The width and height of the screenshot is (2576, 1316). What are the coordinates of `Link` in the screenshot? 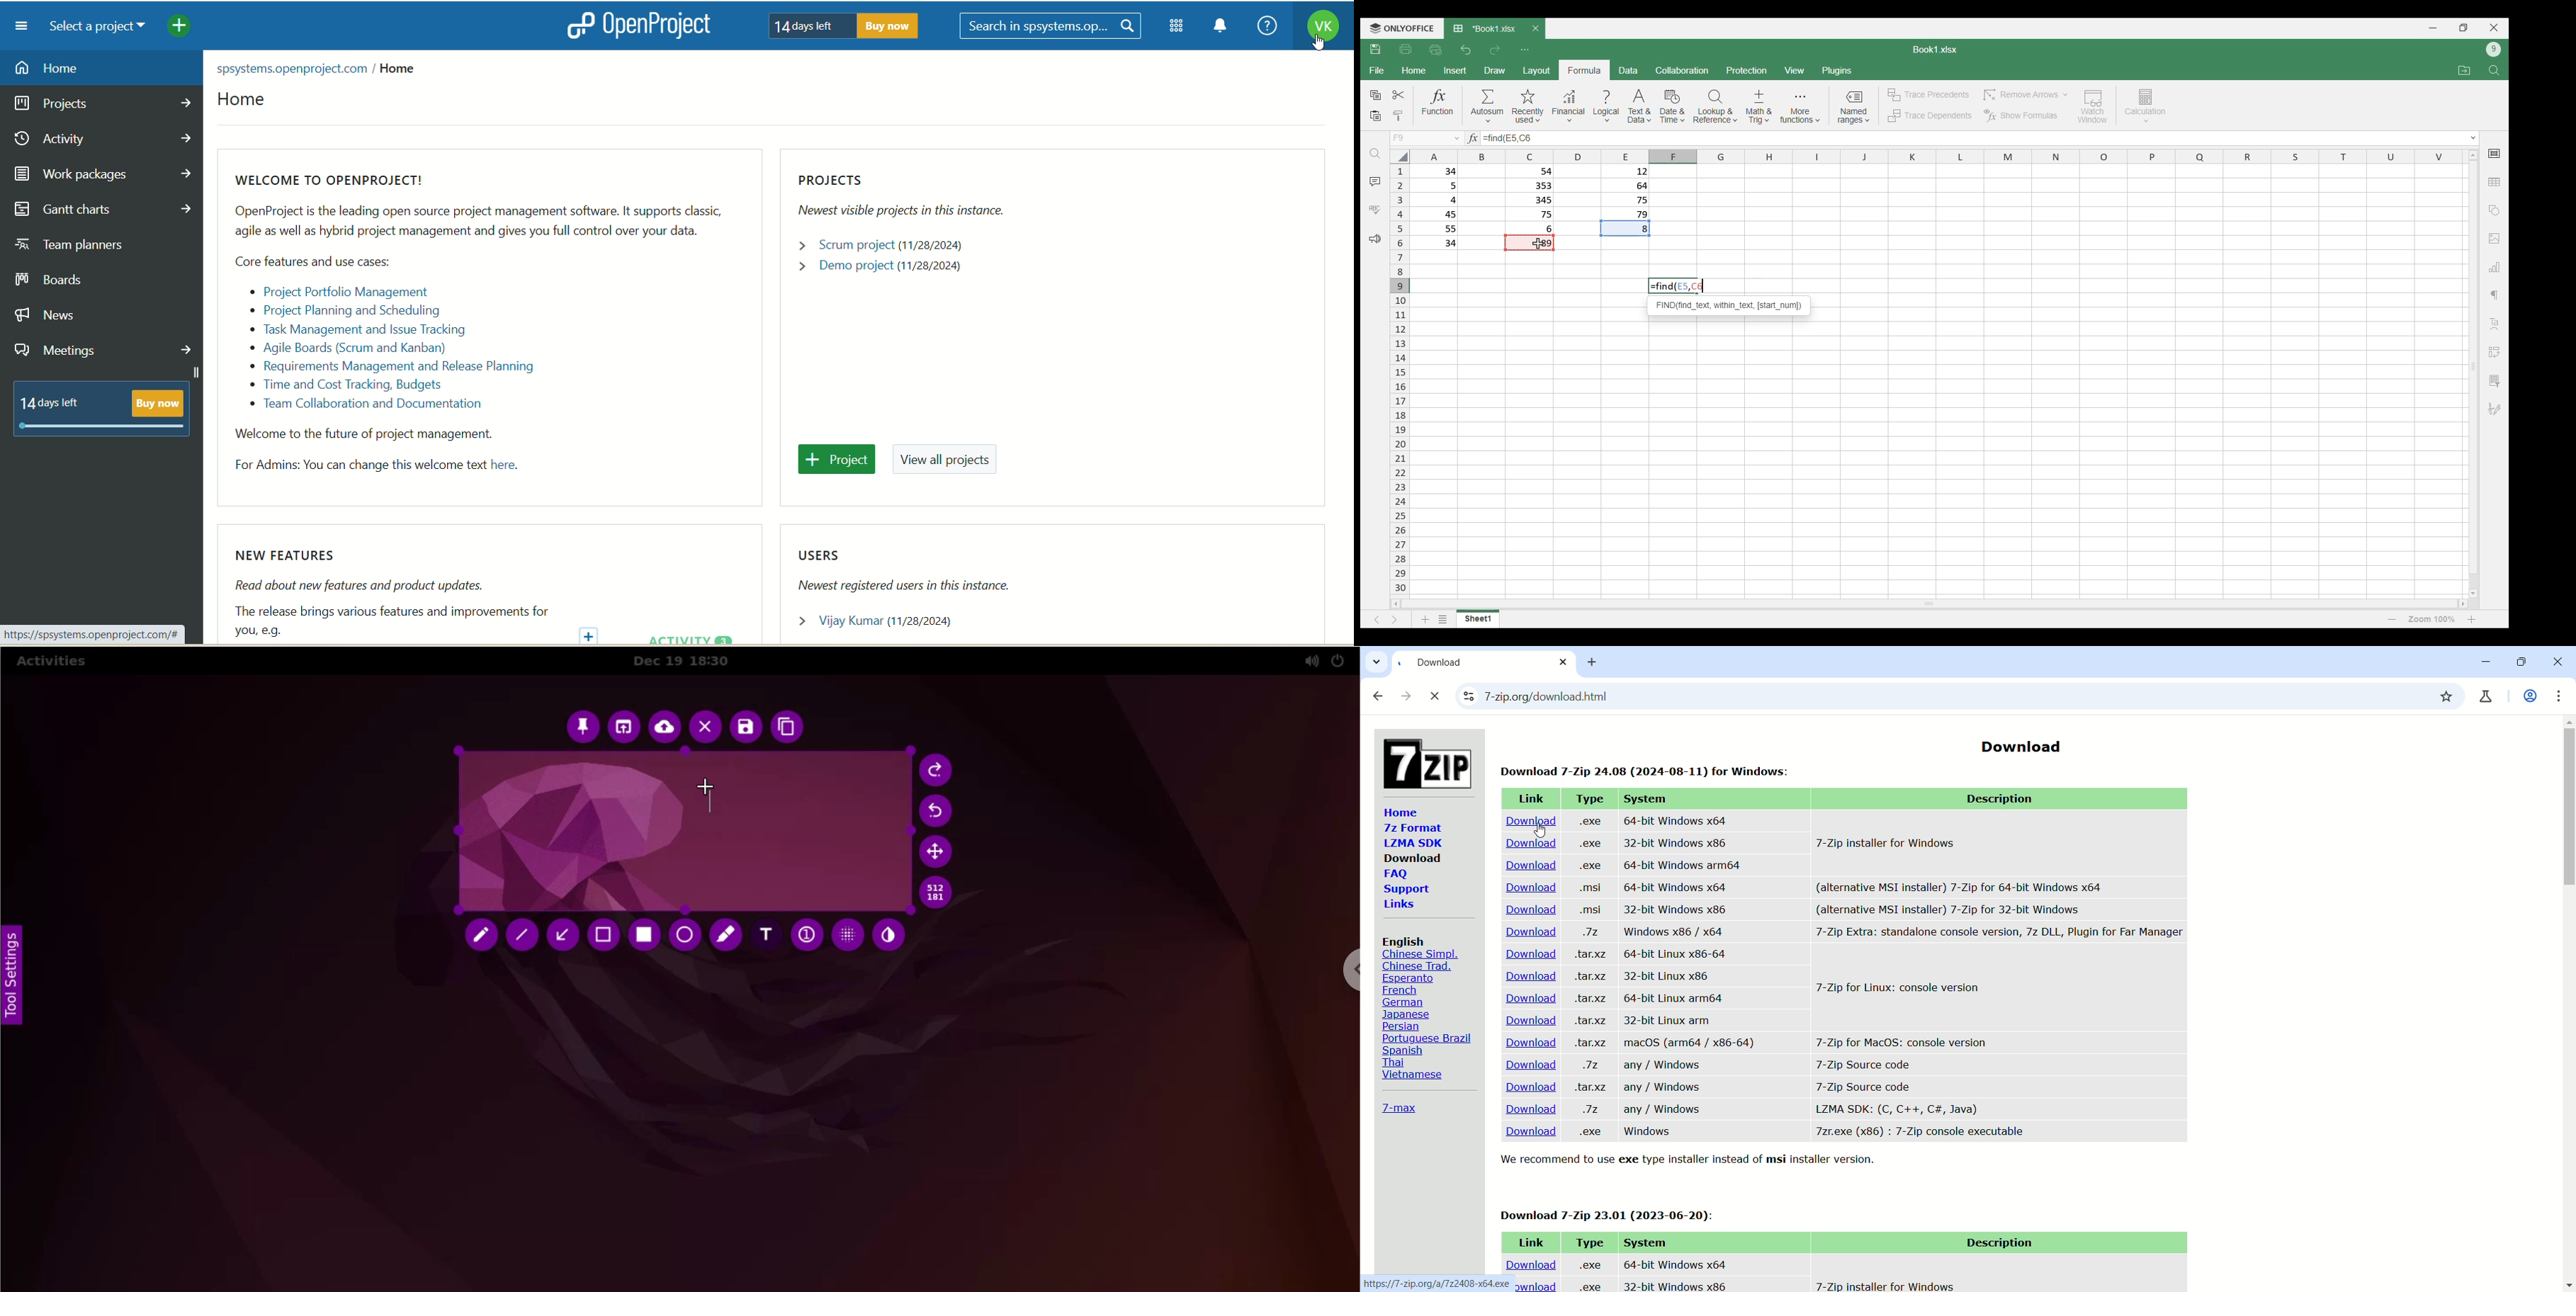 It's located at (1528, 1240).